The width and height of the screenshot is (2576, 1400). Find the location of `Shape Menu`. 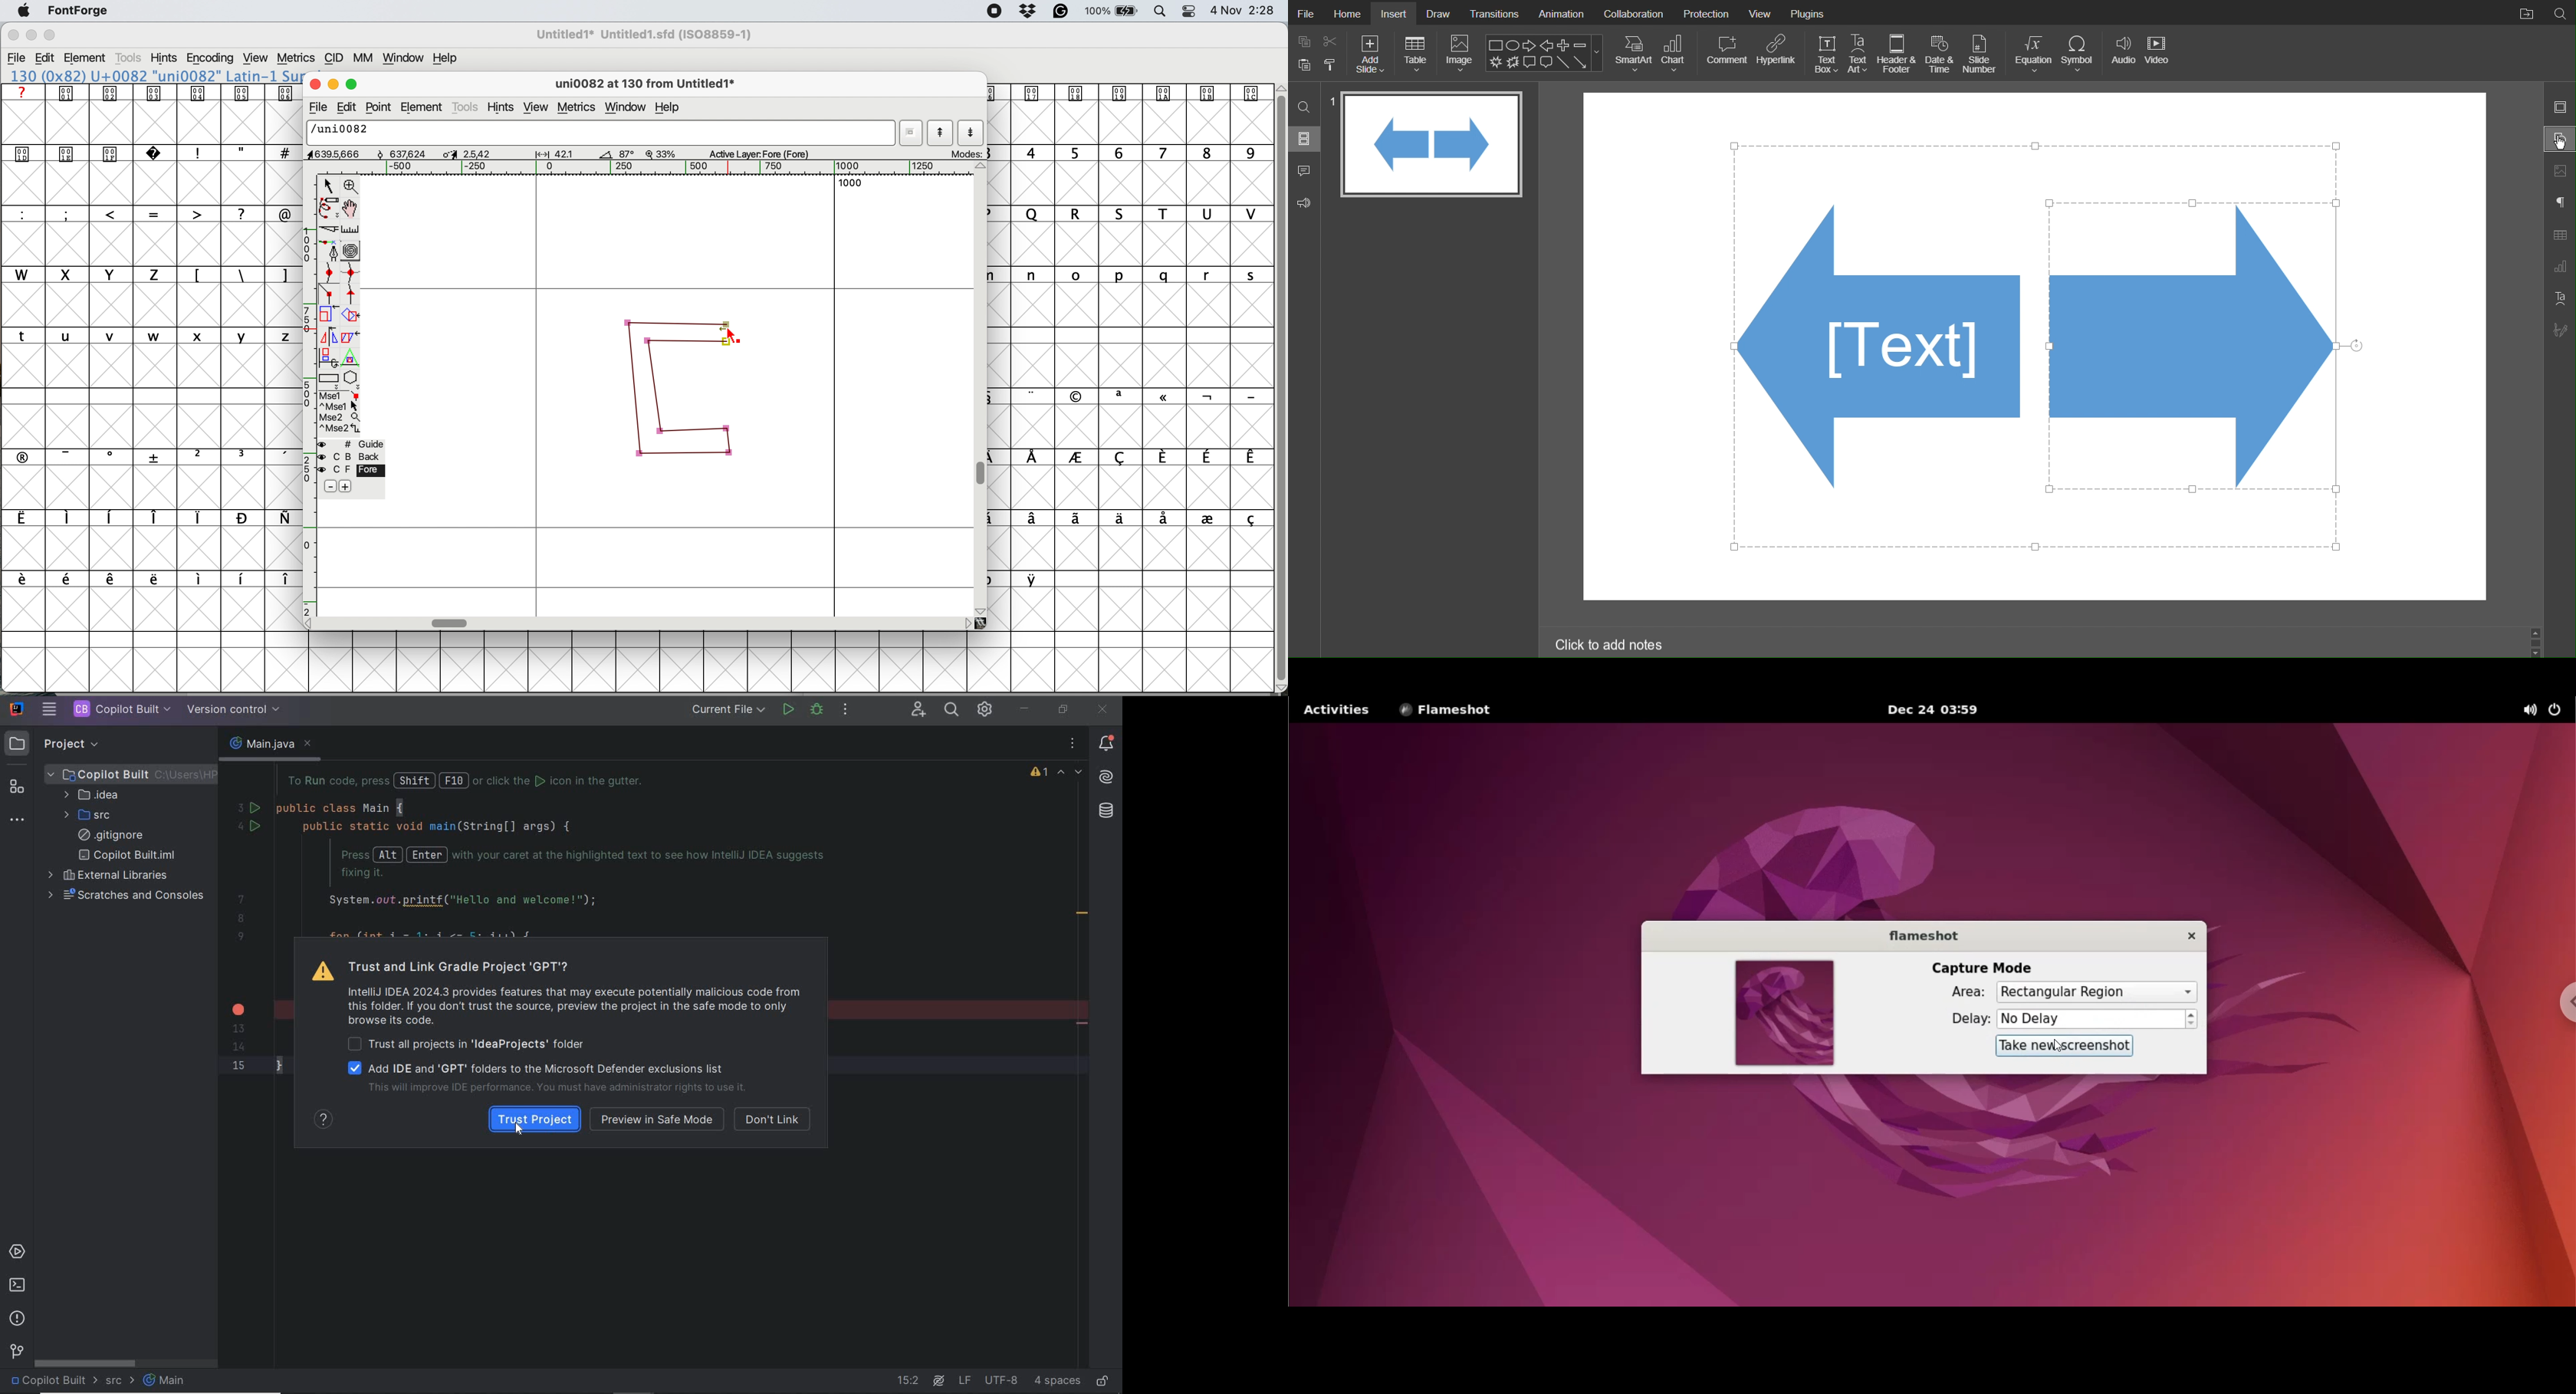

Shape Menu is located at coordinates (1545, 52).